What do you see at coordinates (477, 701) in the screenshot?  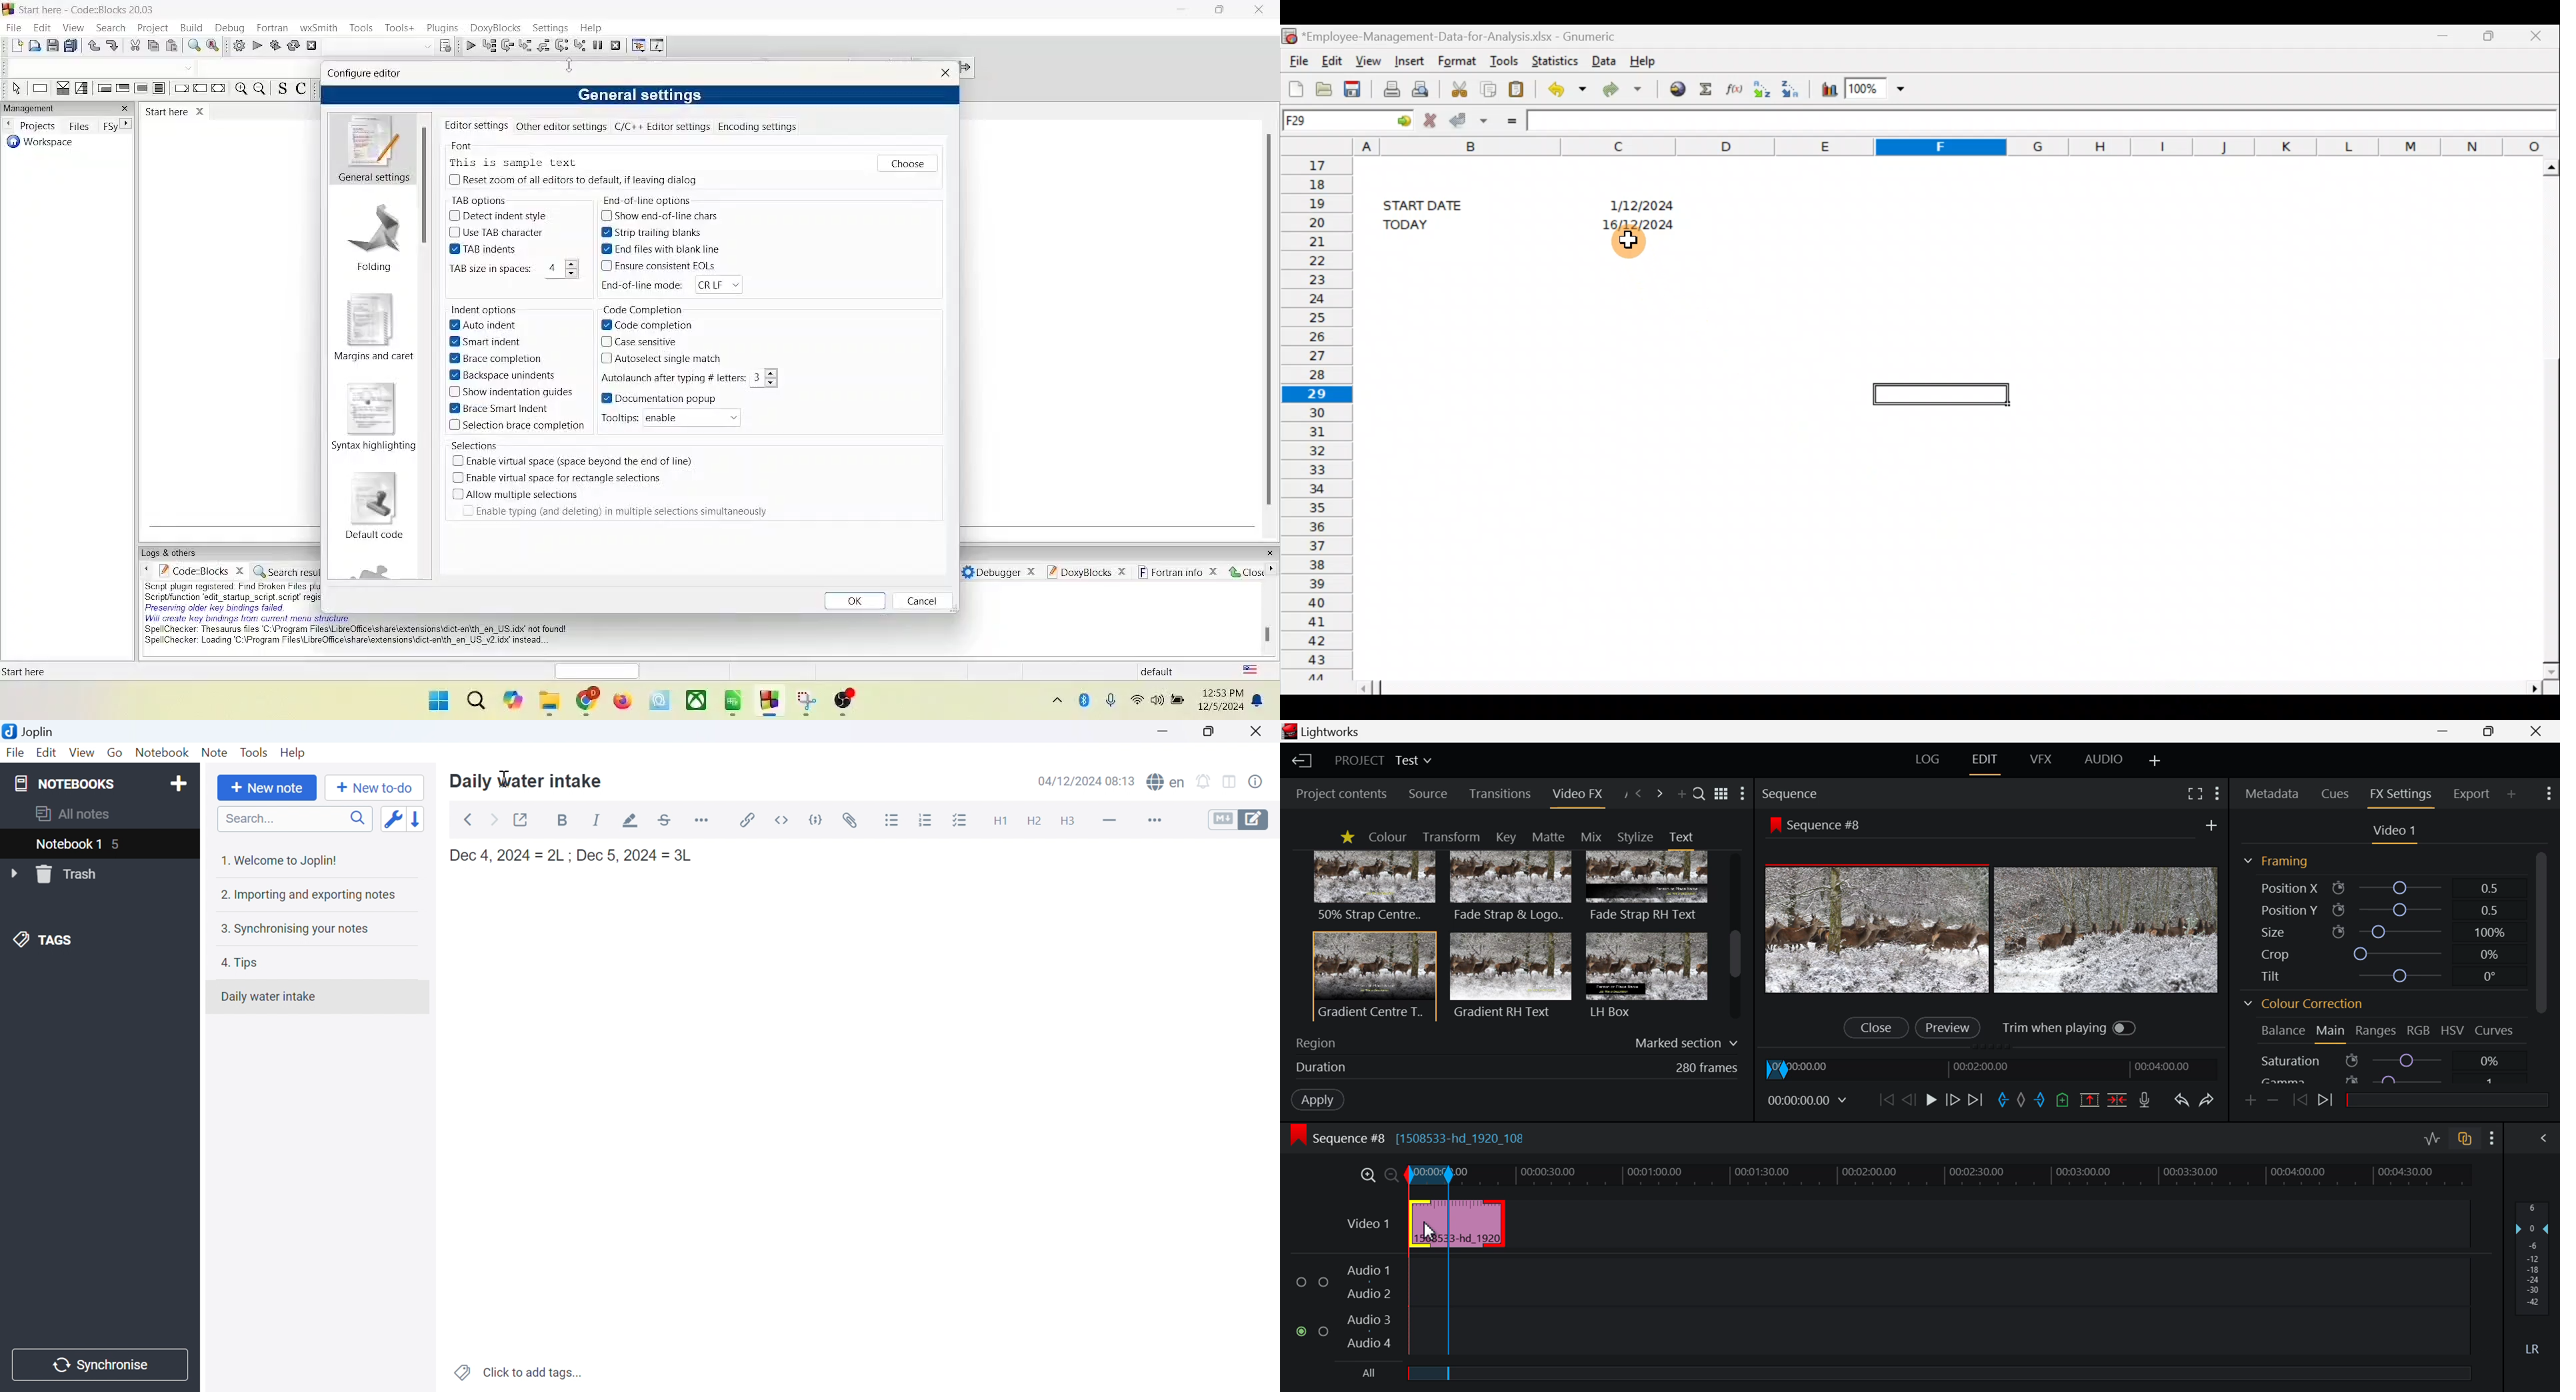 I see `search` at bounding box center [477, 701].